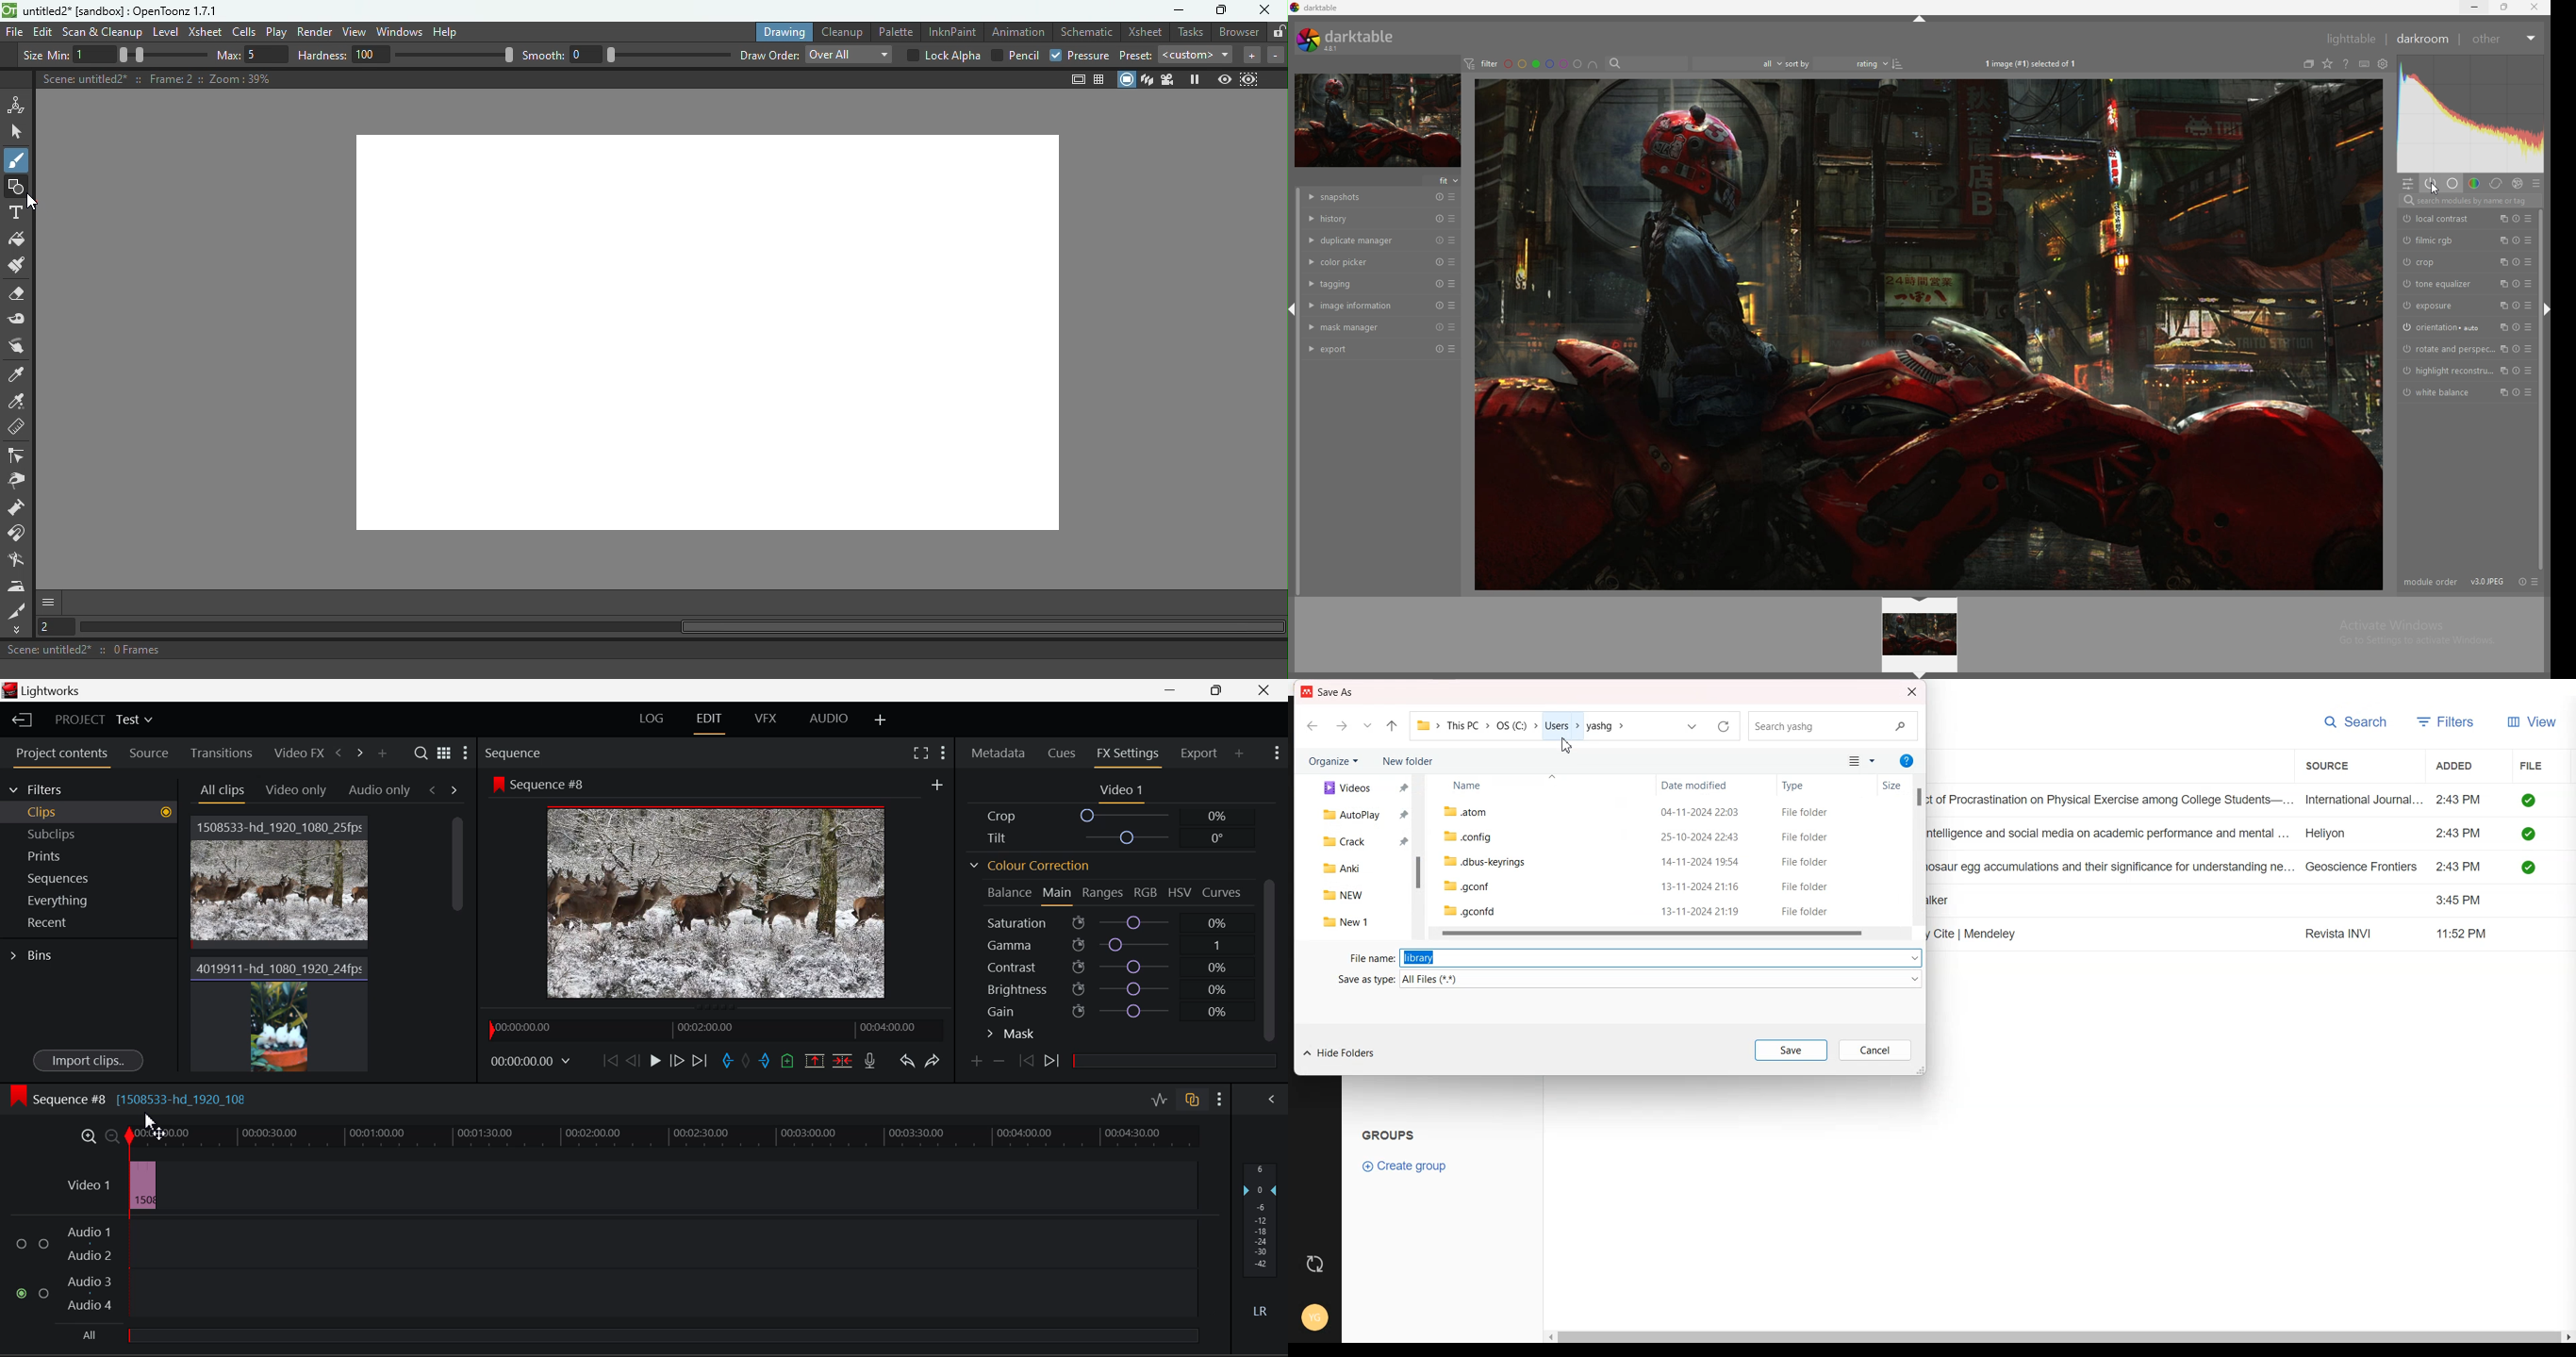  I want to click on export, so click(1366, 349).